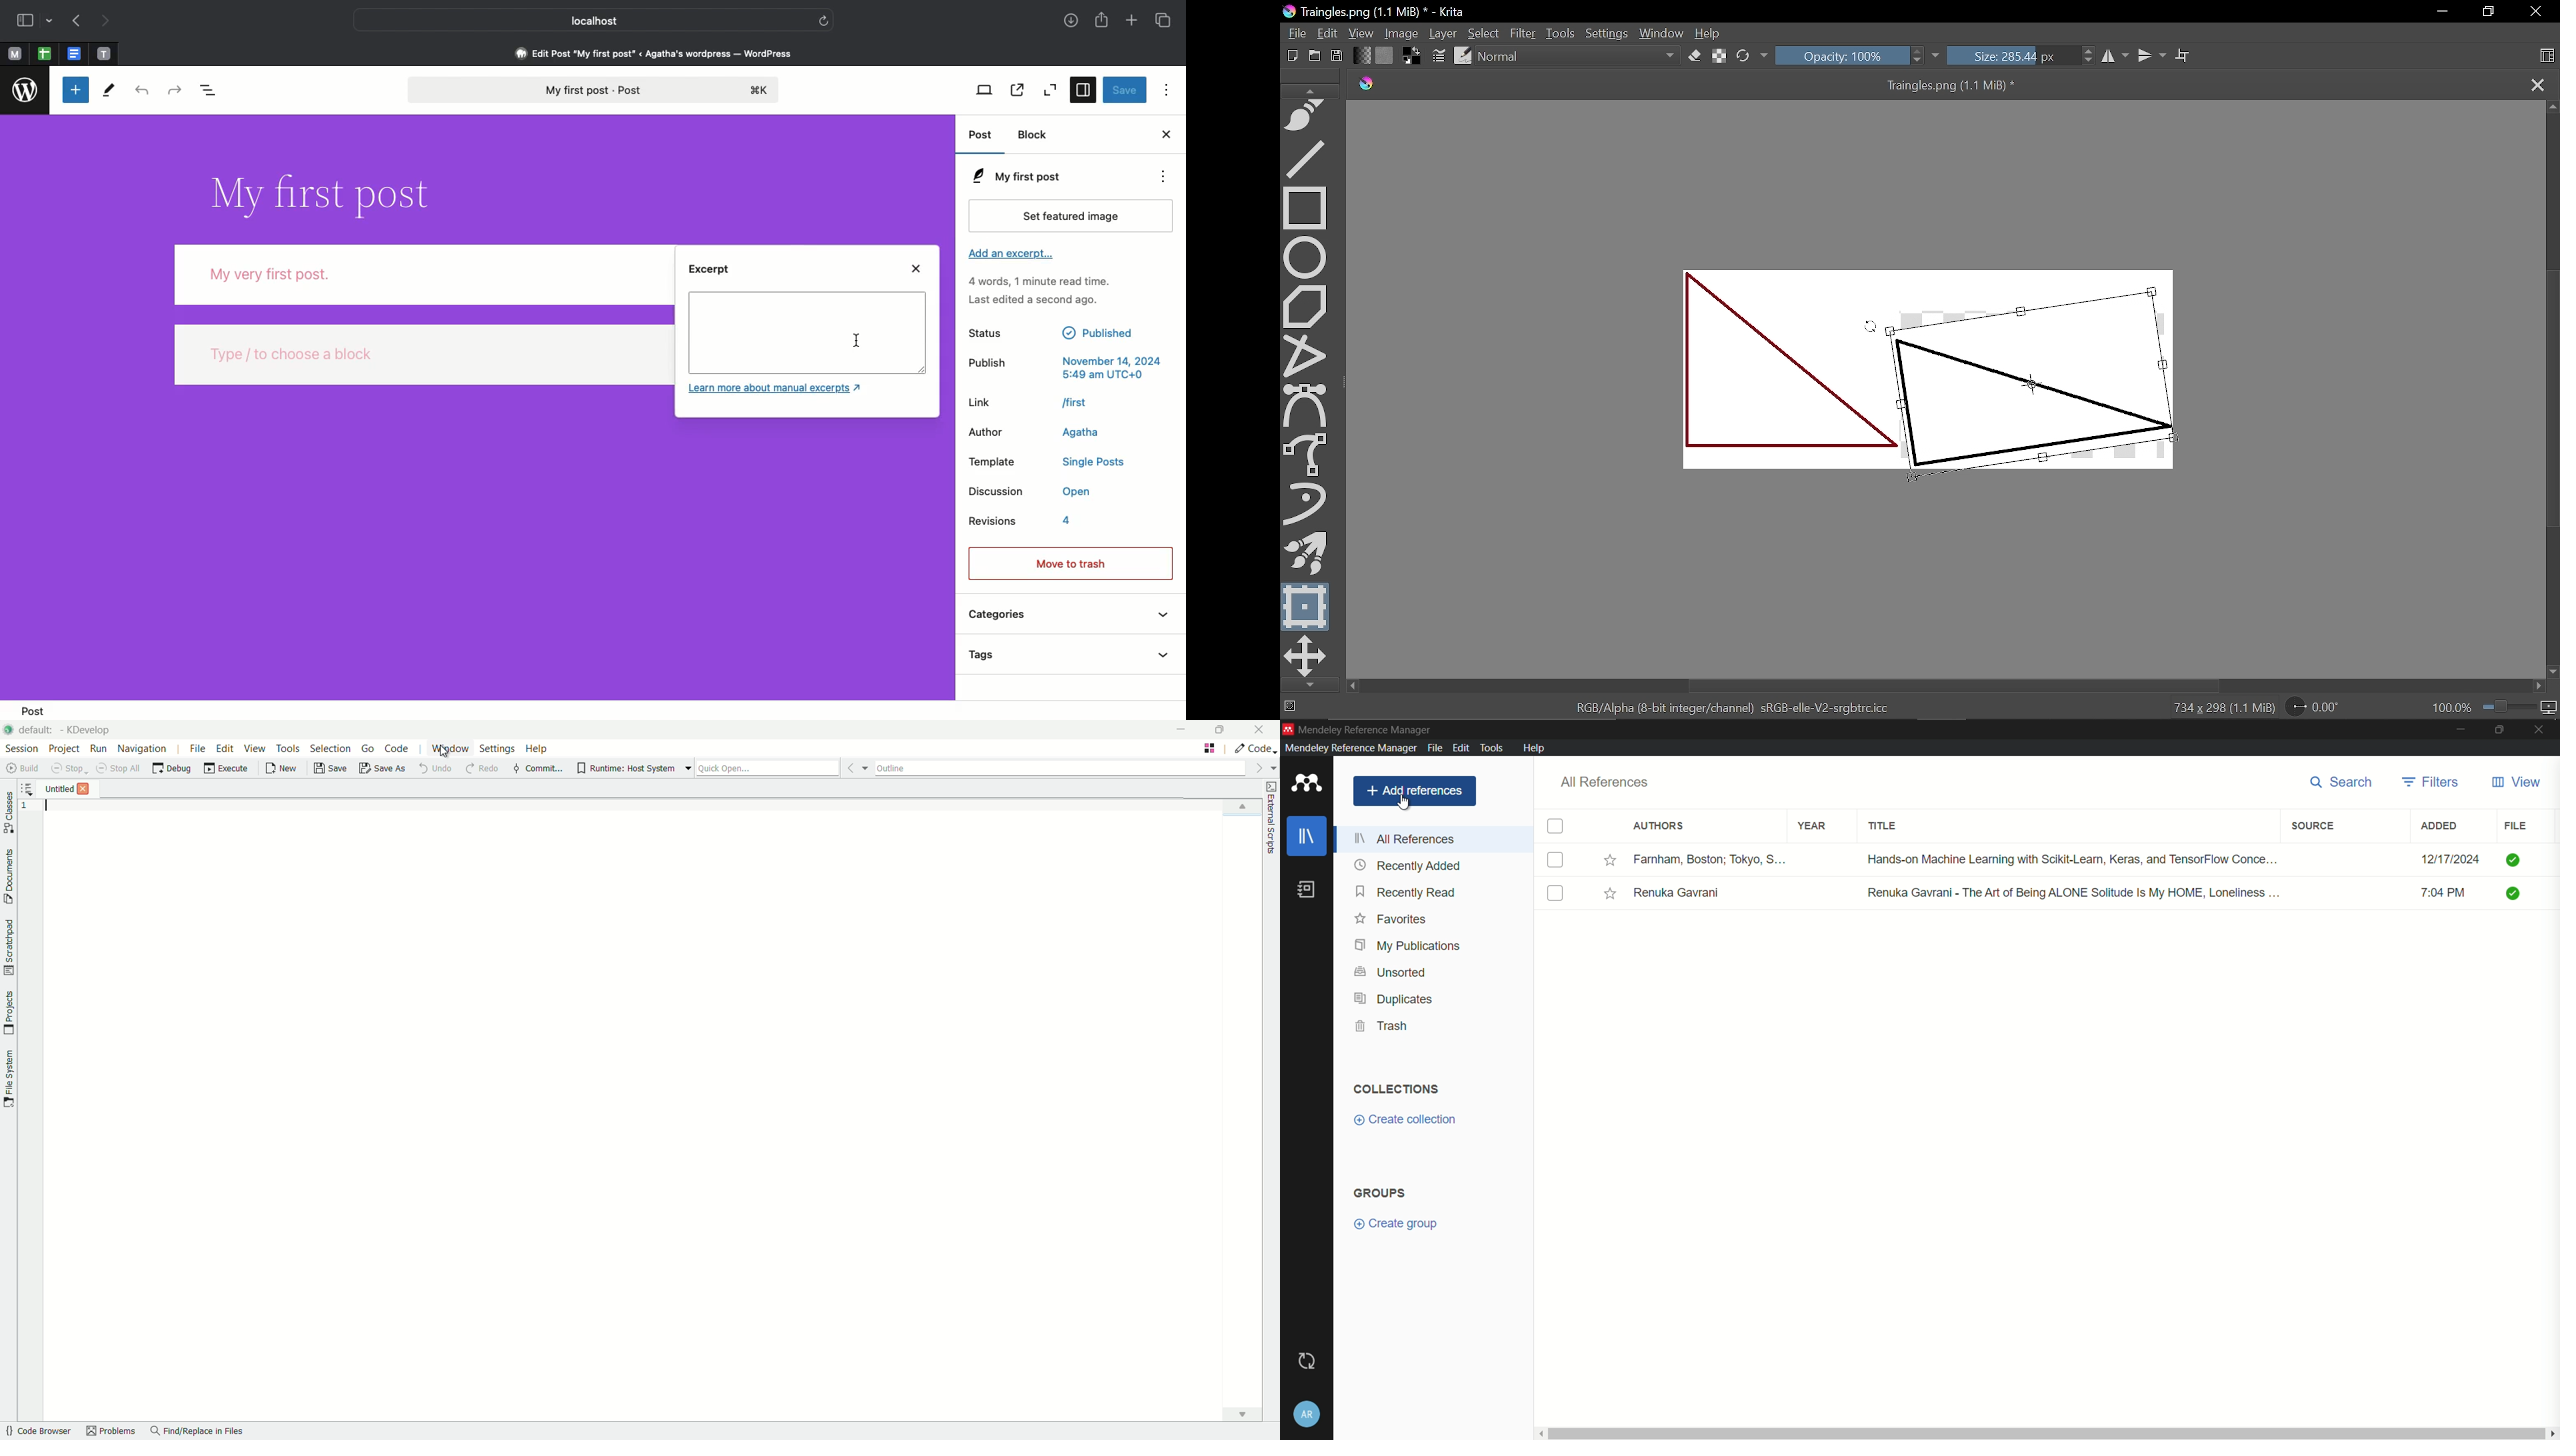  I want to click on Move up, so click(2552, 107).